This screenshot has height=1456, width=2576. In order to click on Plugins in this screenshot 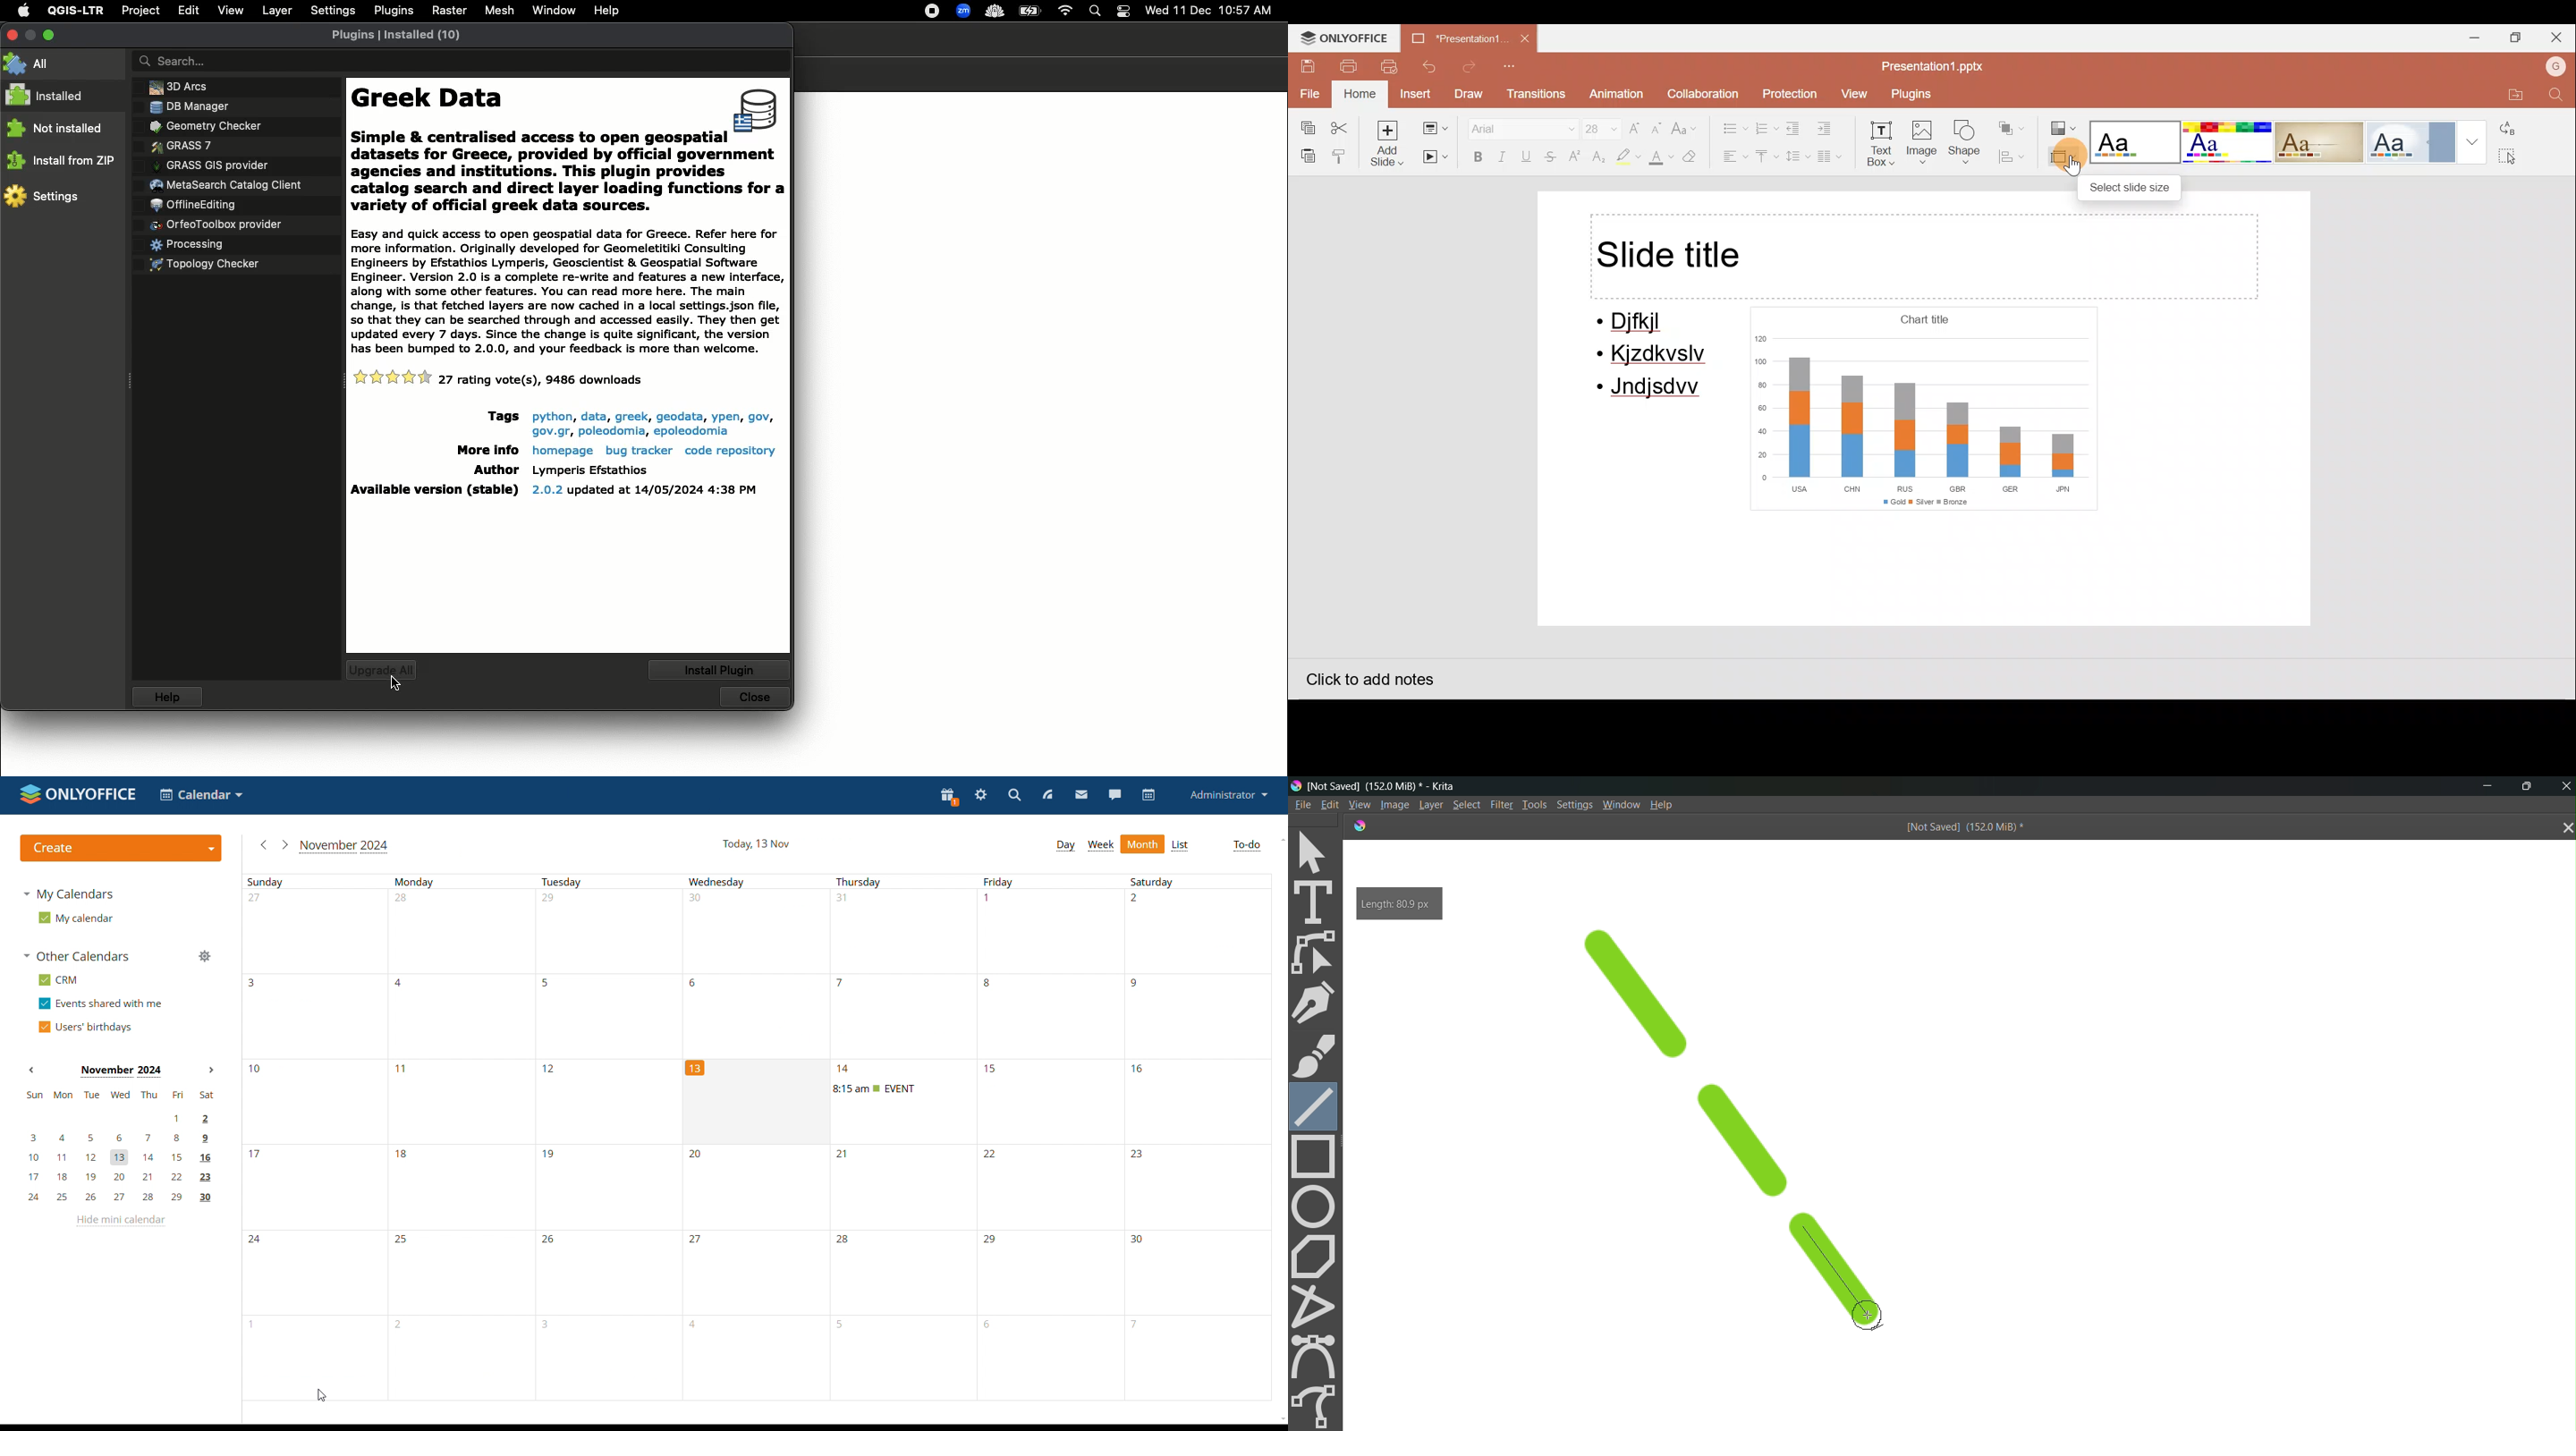, I will do `click(1915, 94)`.